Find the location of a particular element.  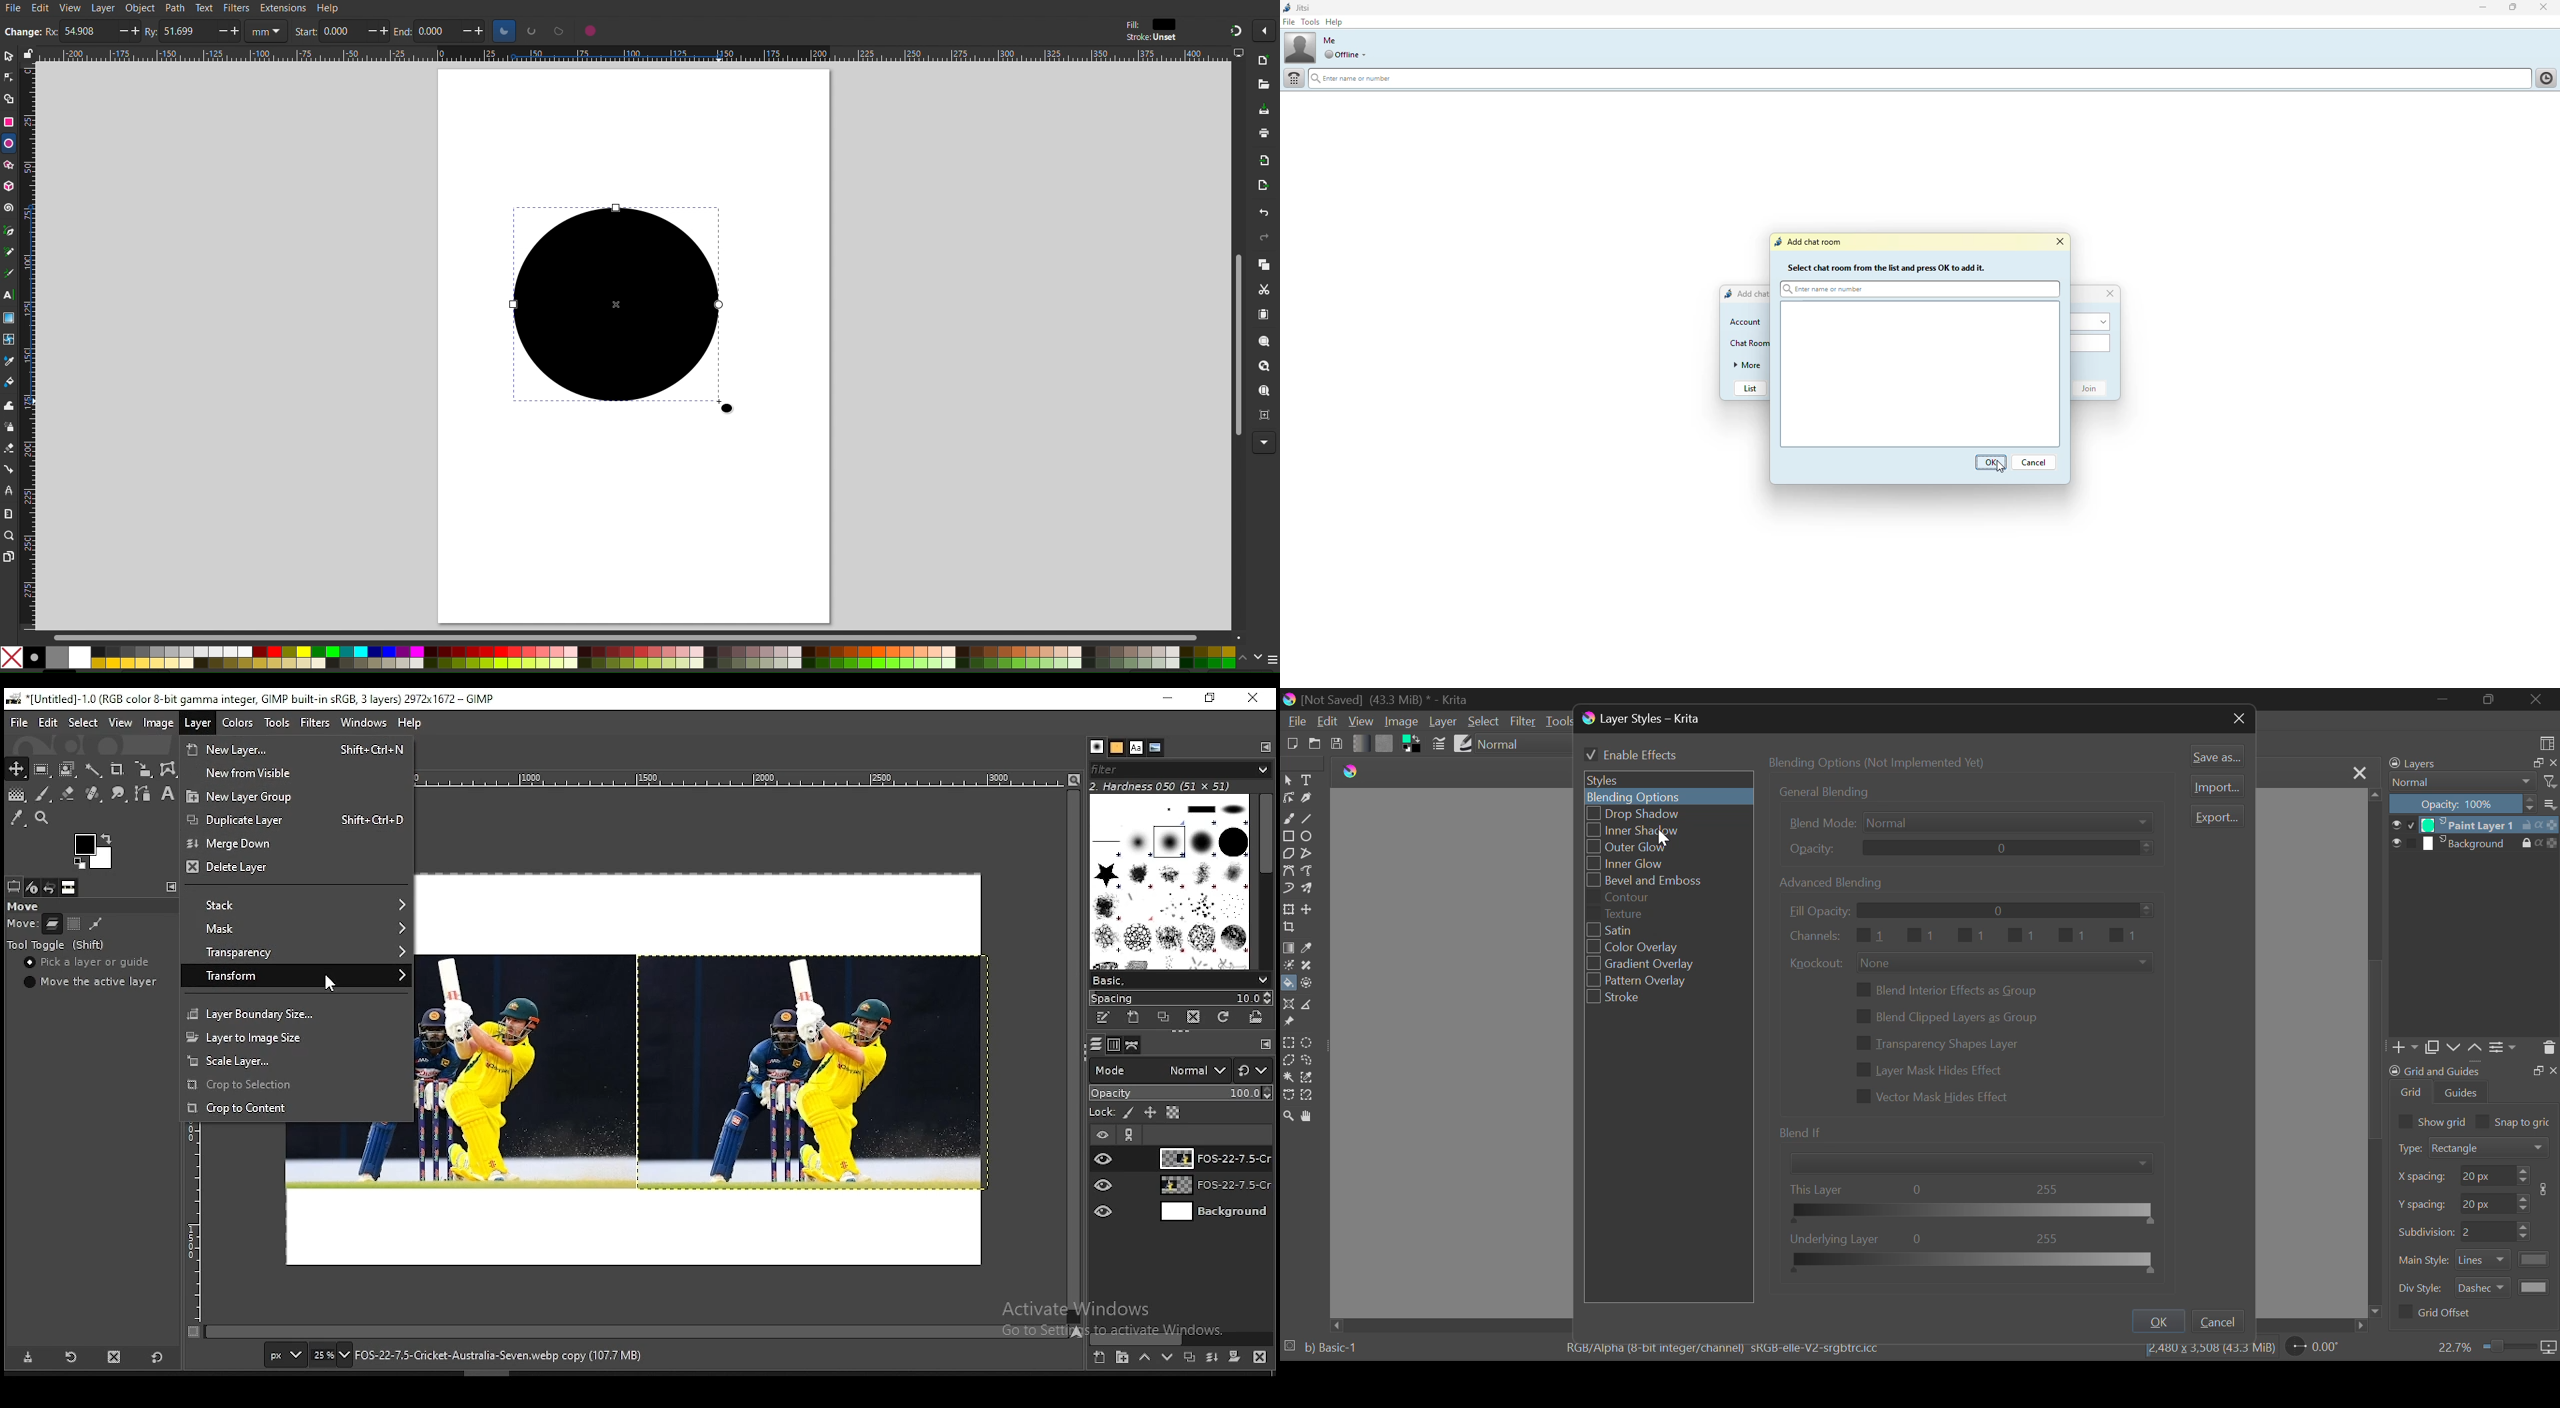

OK is located at coordinates (1992, 464).